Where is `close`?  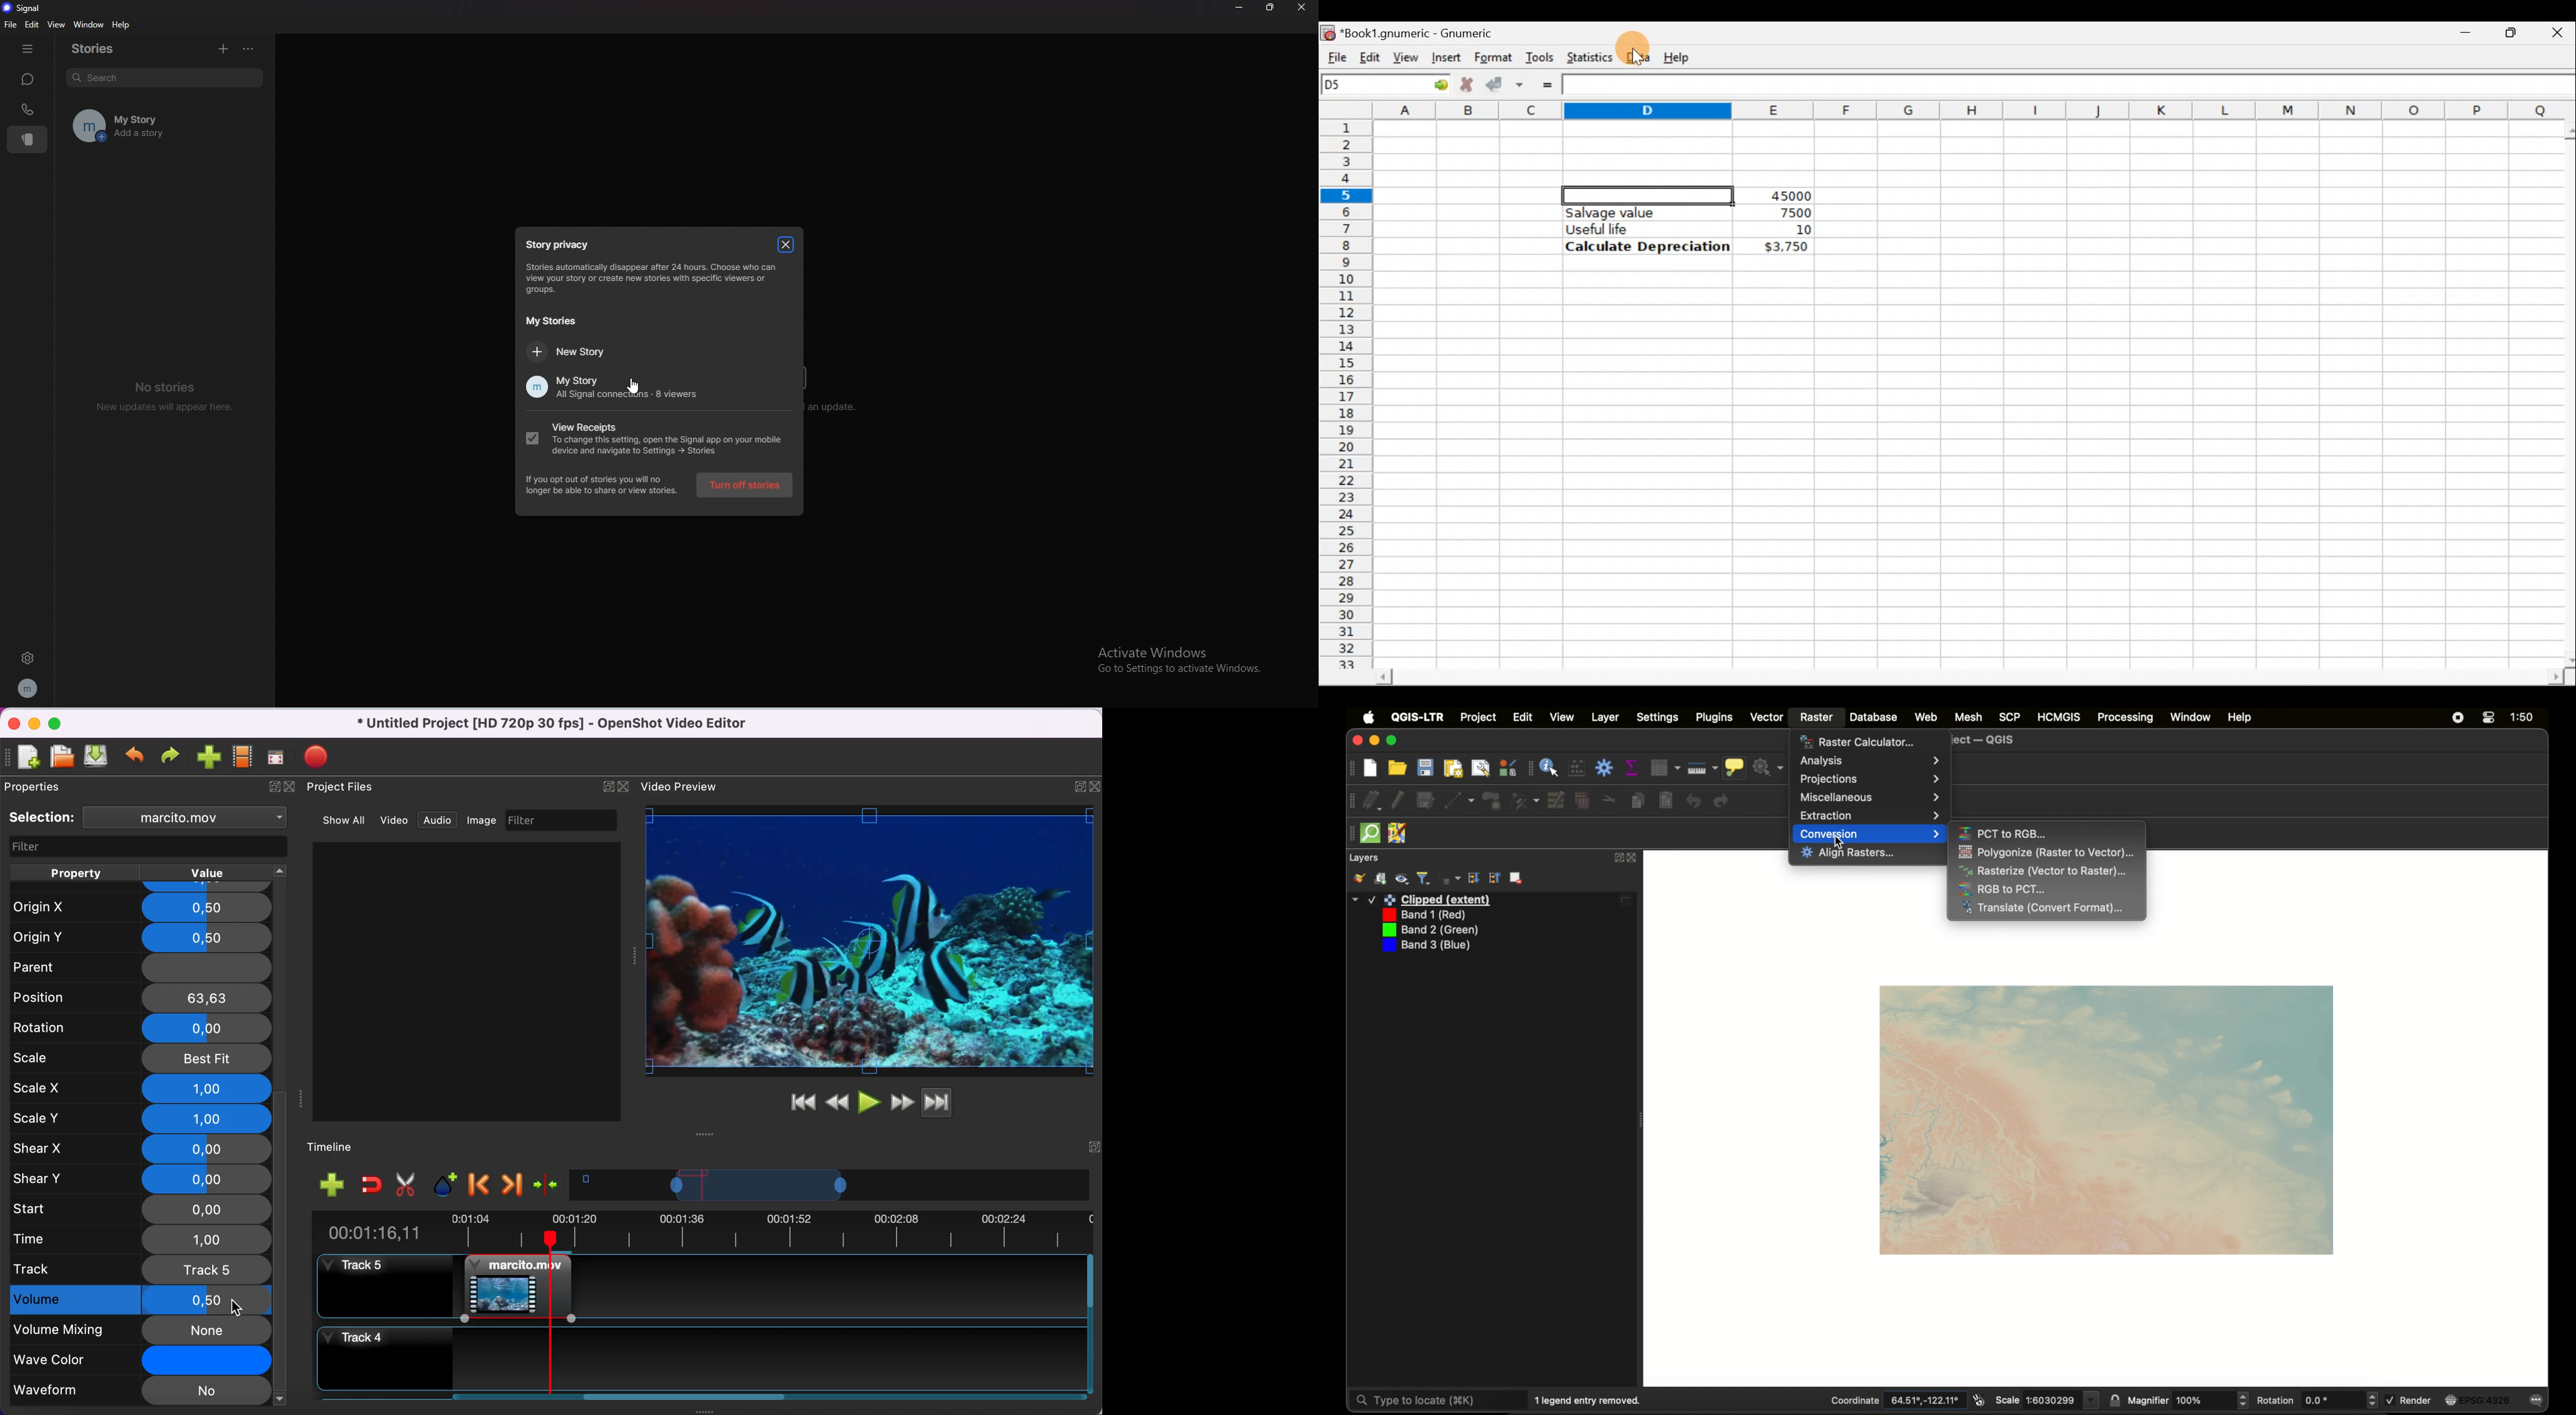 close is located at coordinates (294, 790).